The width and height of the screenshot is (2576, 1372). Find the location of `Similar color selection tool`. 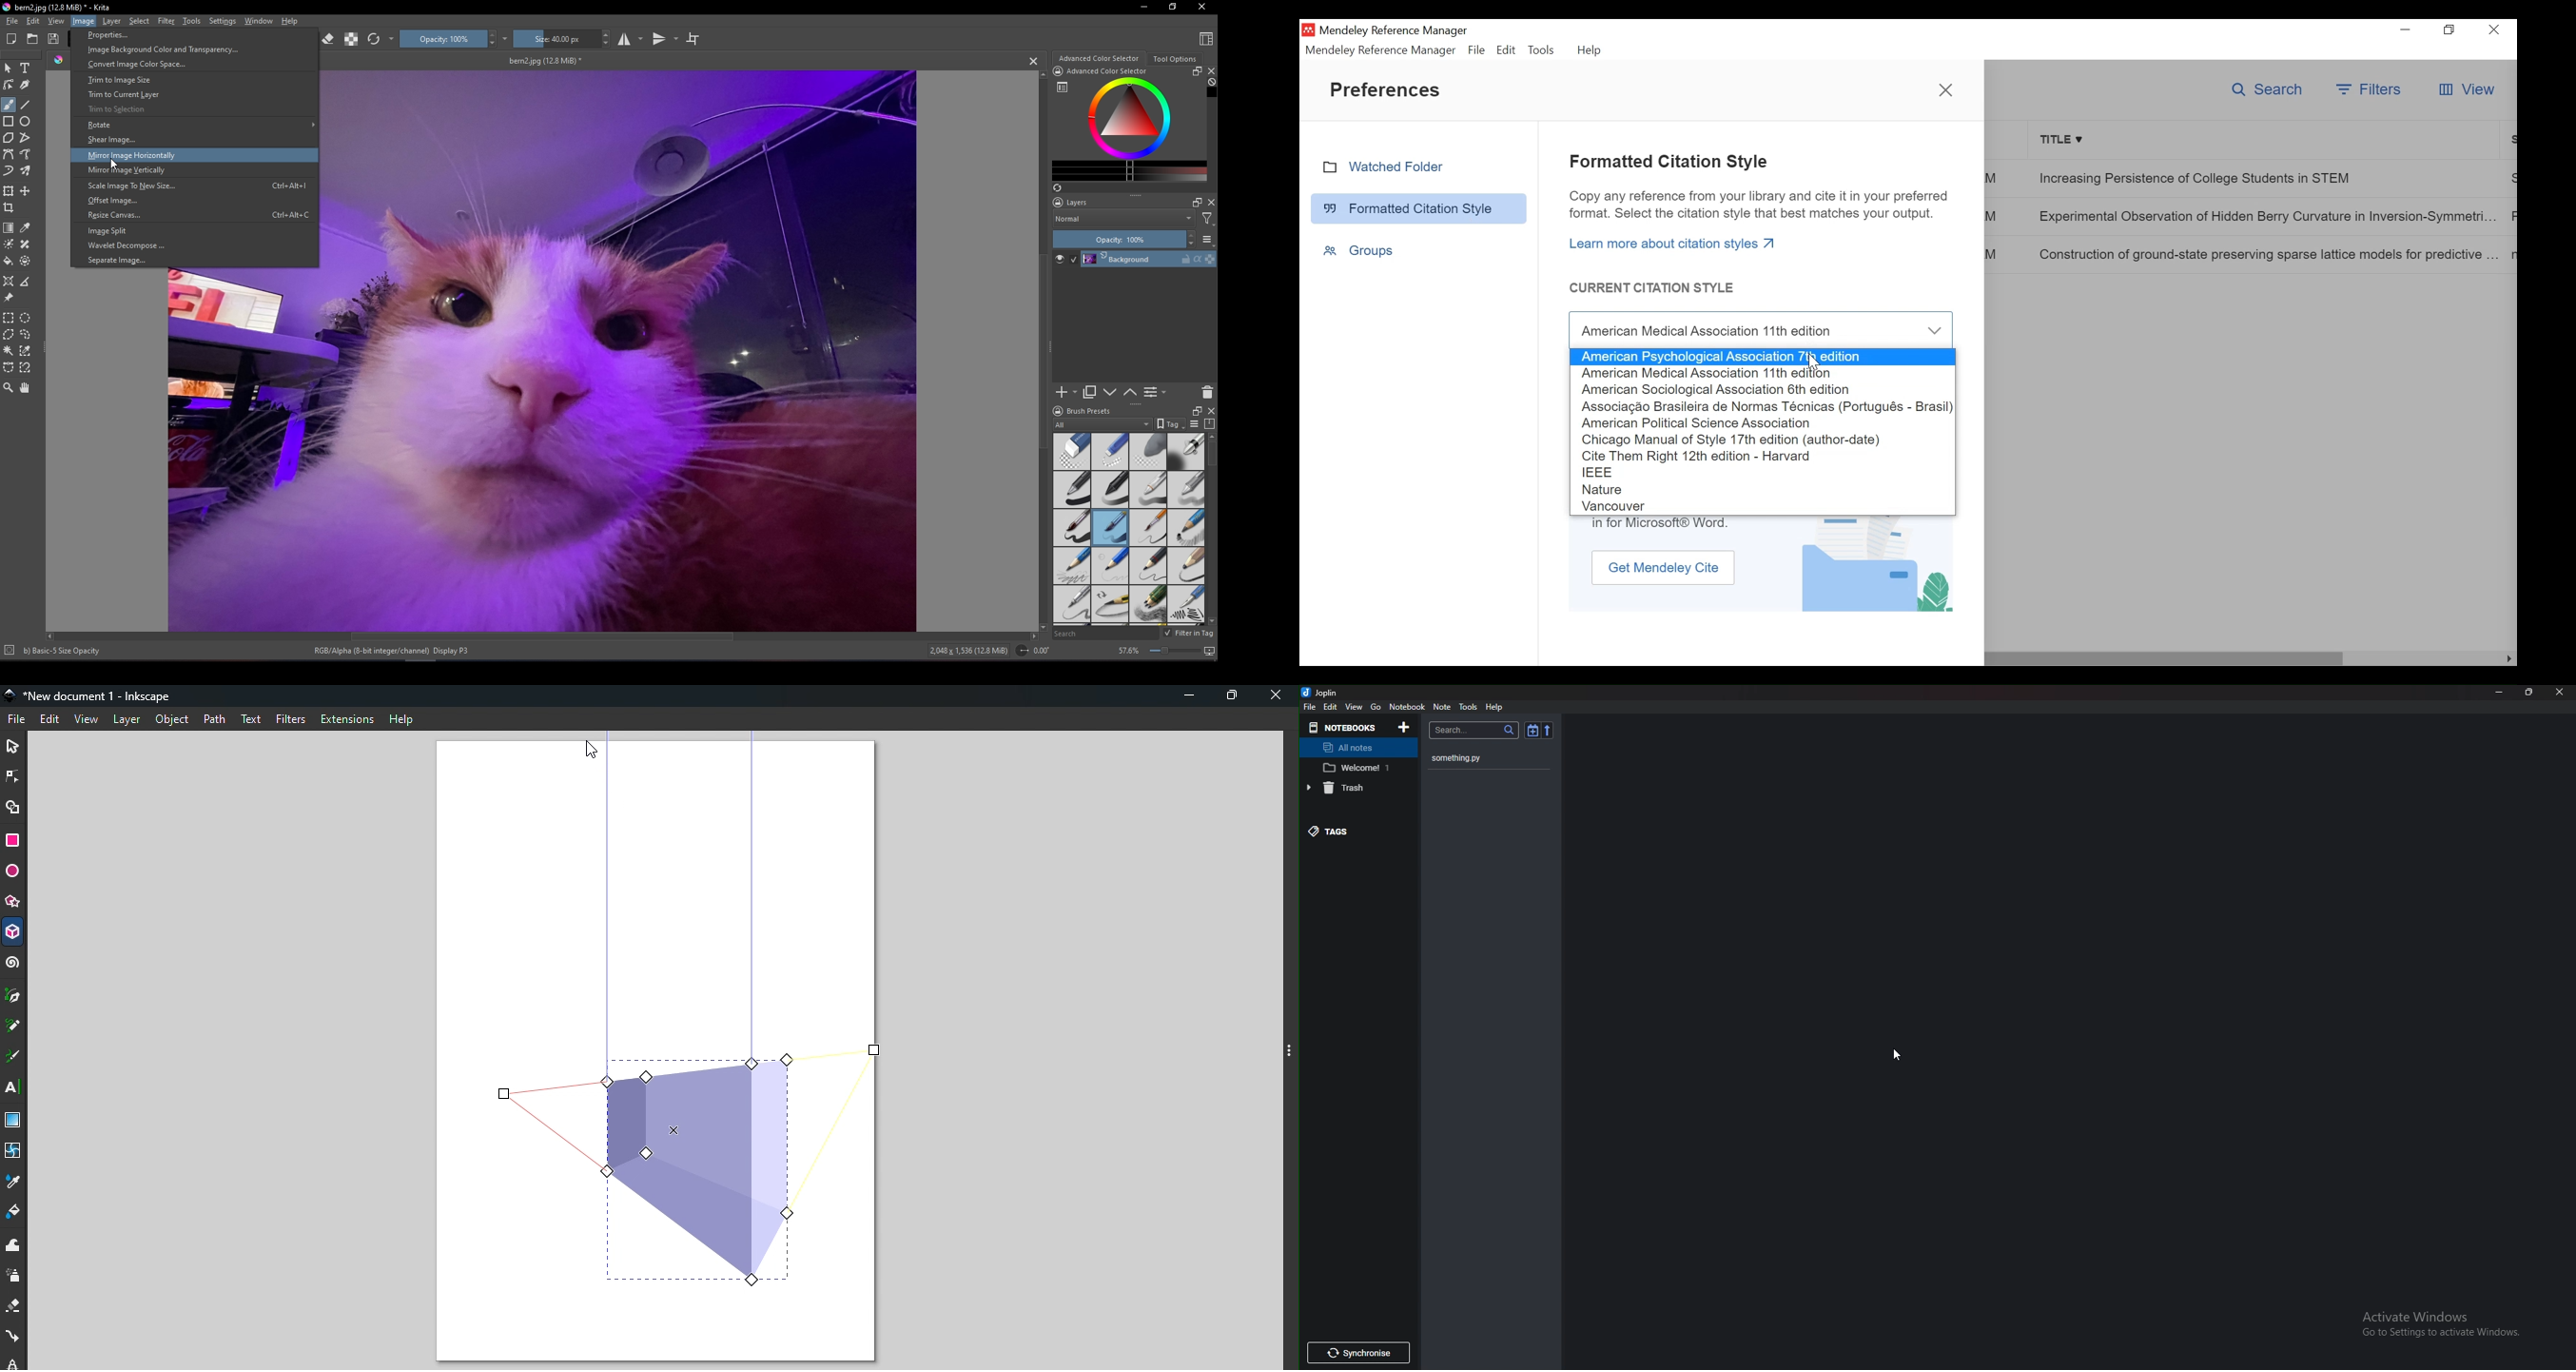

Similar color selection tool is located at coordinates (25, 350).